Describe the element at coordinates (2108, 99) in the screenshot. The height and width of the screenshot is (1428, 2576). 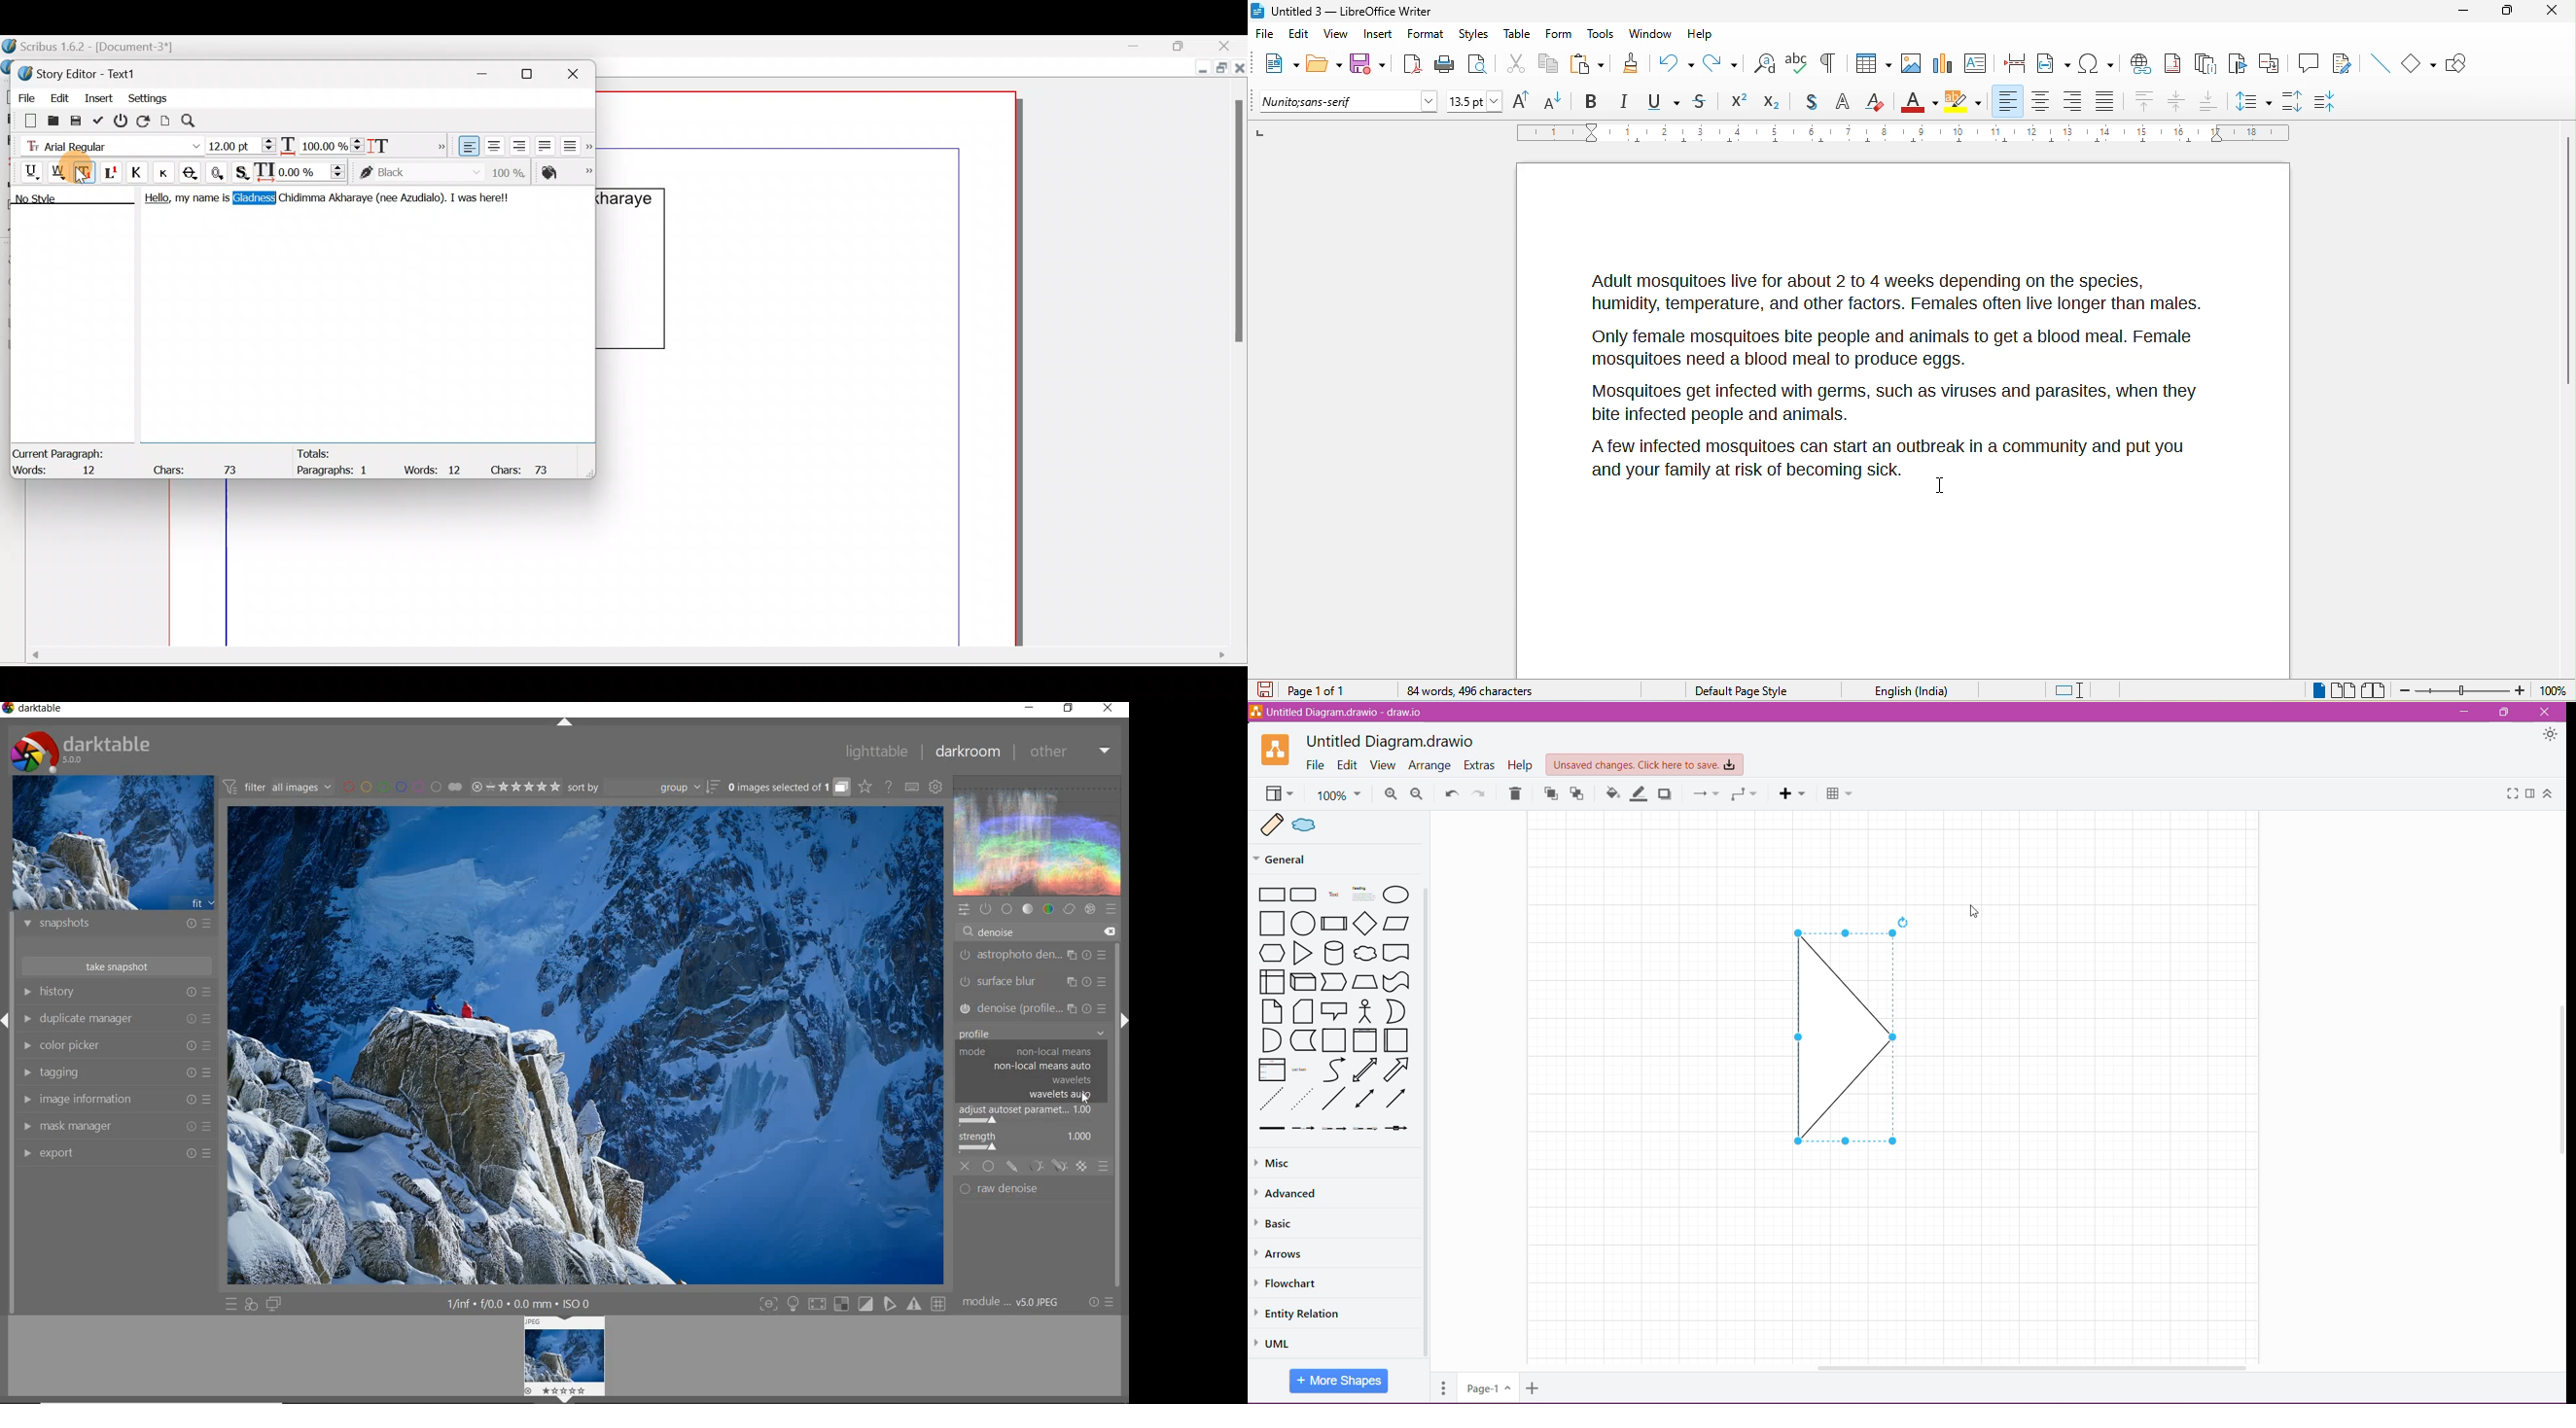
I see `justified` at that location.